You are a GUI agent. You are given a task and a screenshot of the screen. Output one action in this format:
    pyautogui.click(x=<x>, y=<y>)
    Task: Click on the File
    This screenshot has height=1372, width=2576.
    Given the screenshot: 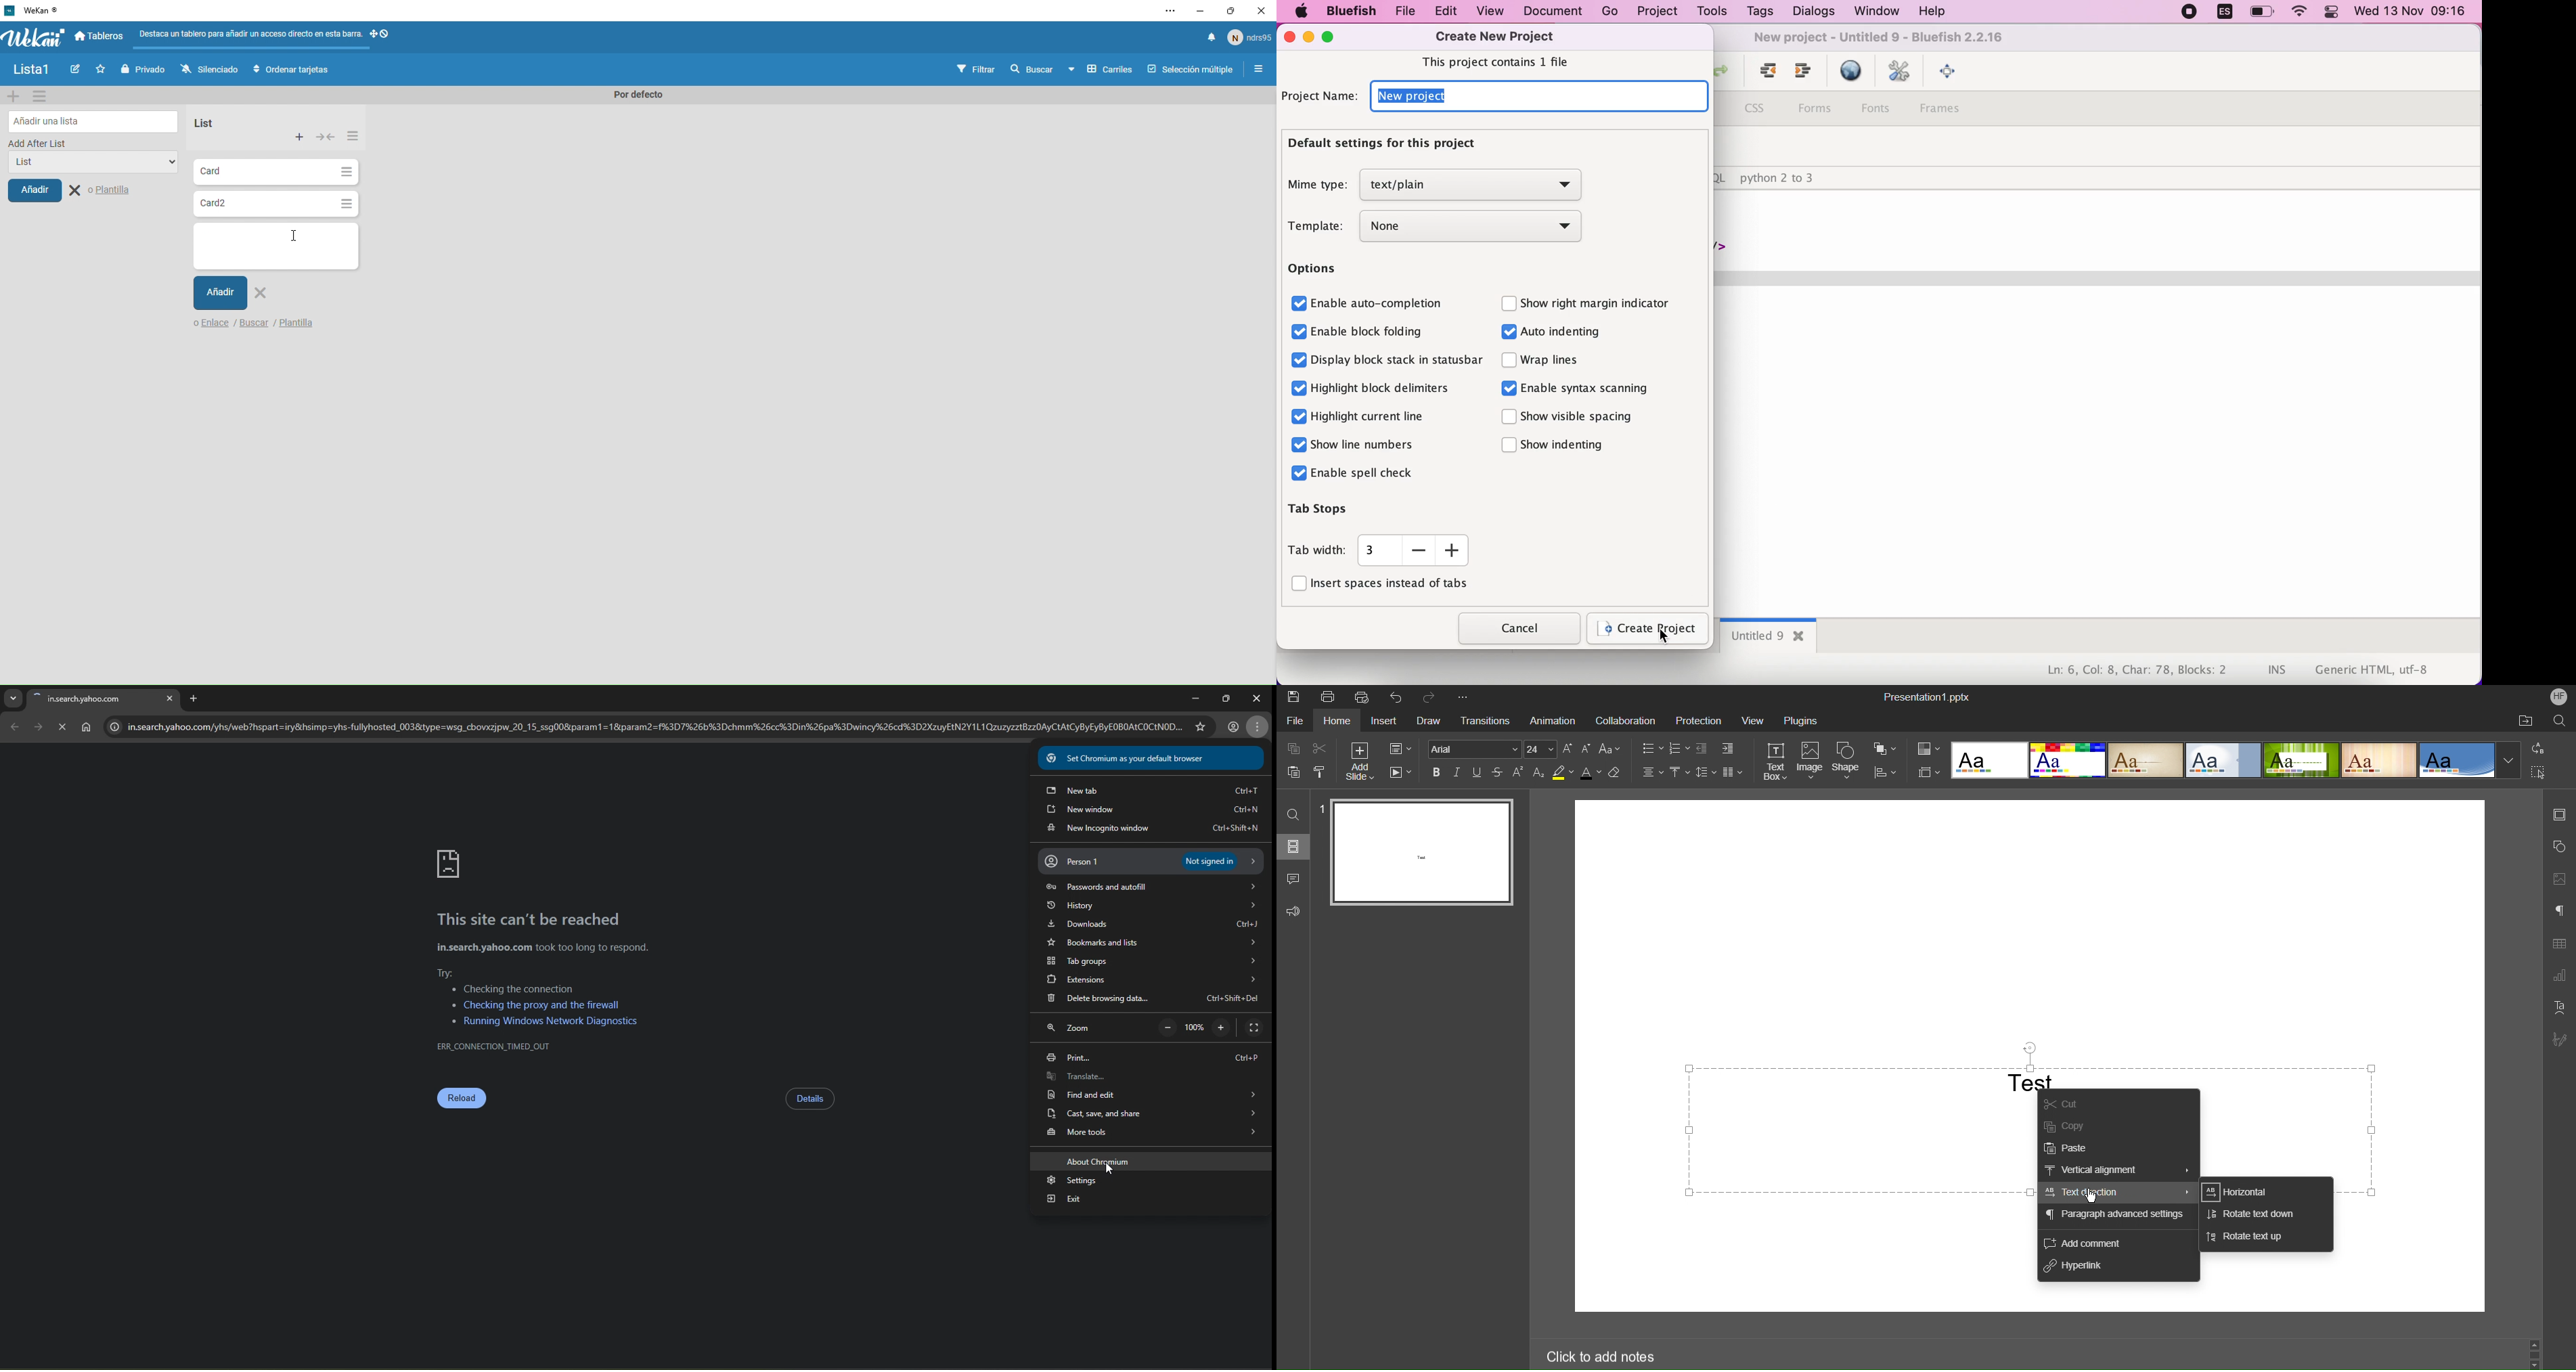 What is the action you would take?
    pyautogui.click(x=1294, y=722)
    